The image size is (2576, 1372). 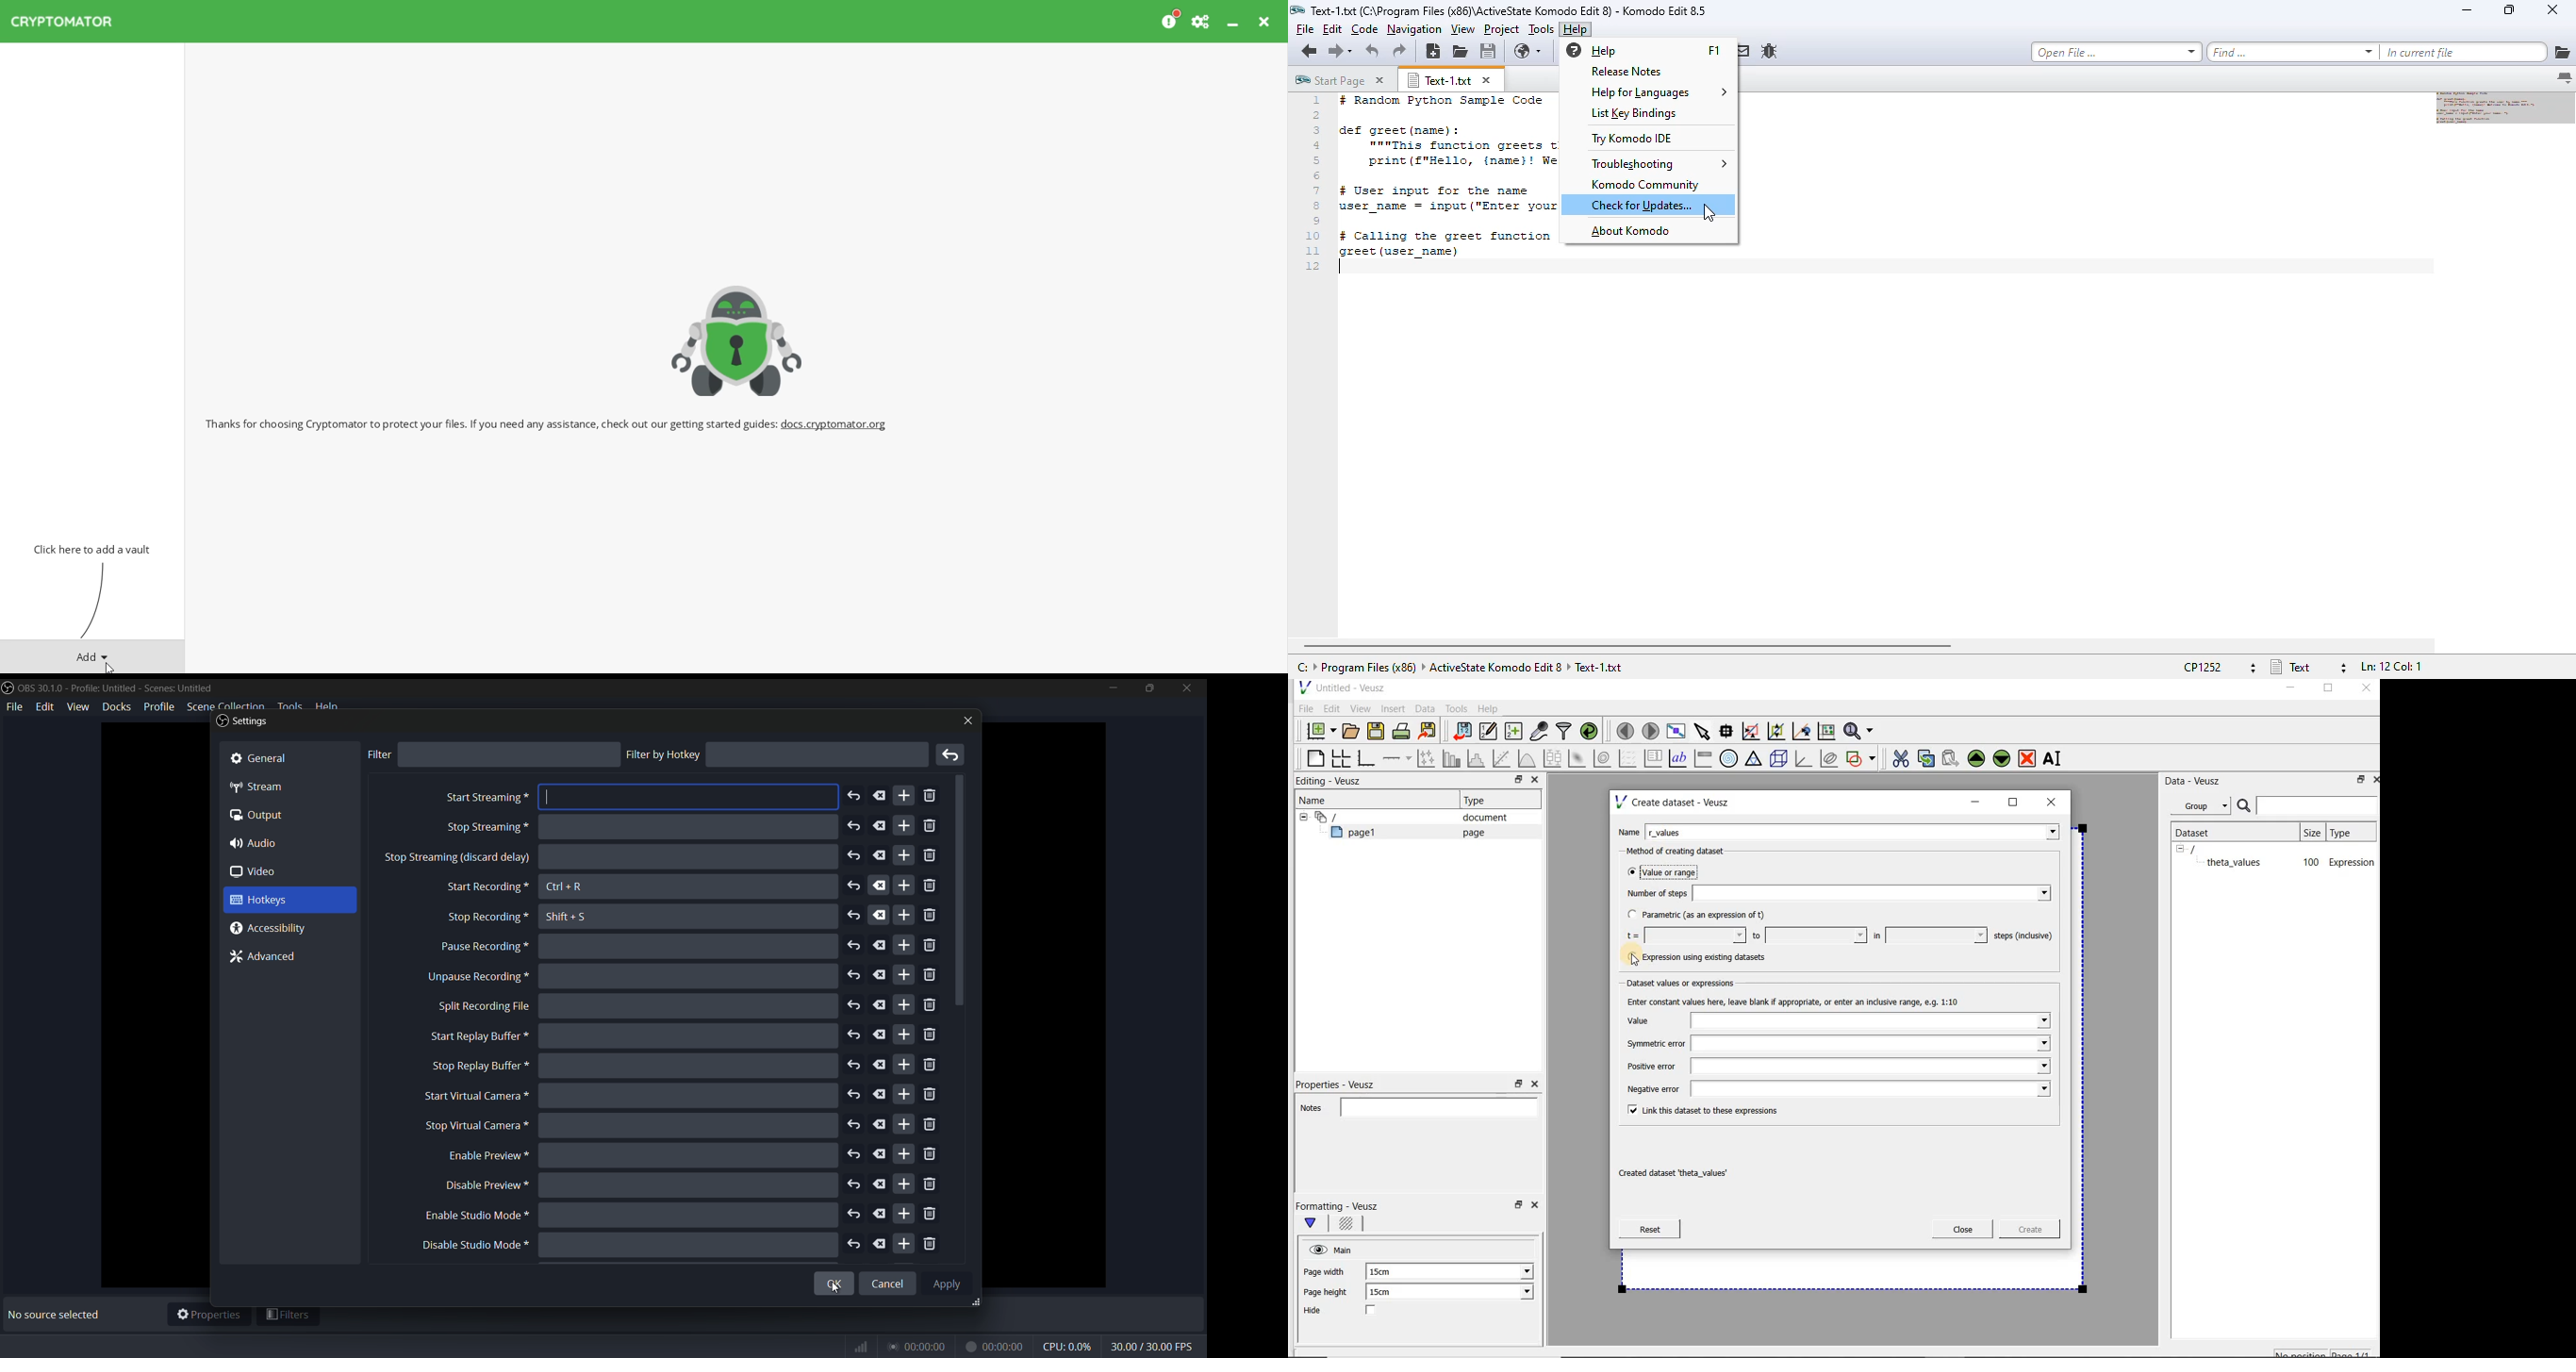 What do you see at coordinates (880, 974) in the screenshot?
I see `delete` at bounding box center [880, 974].